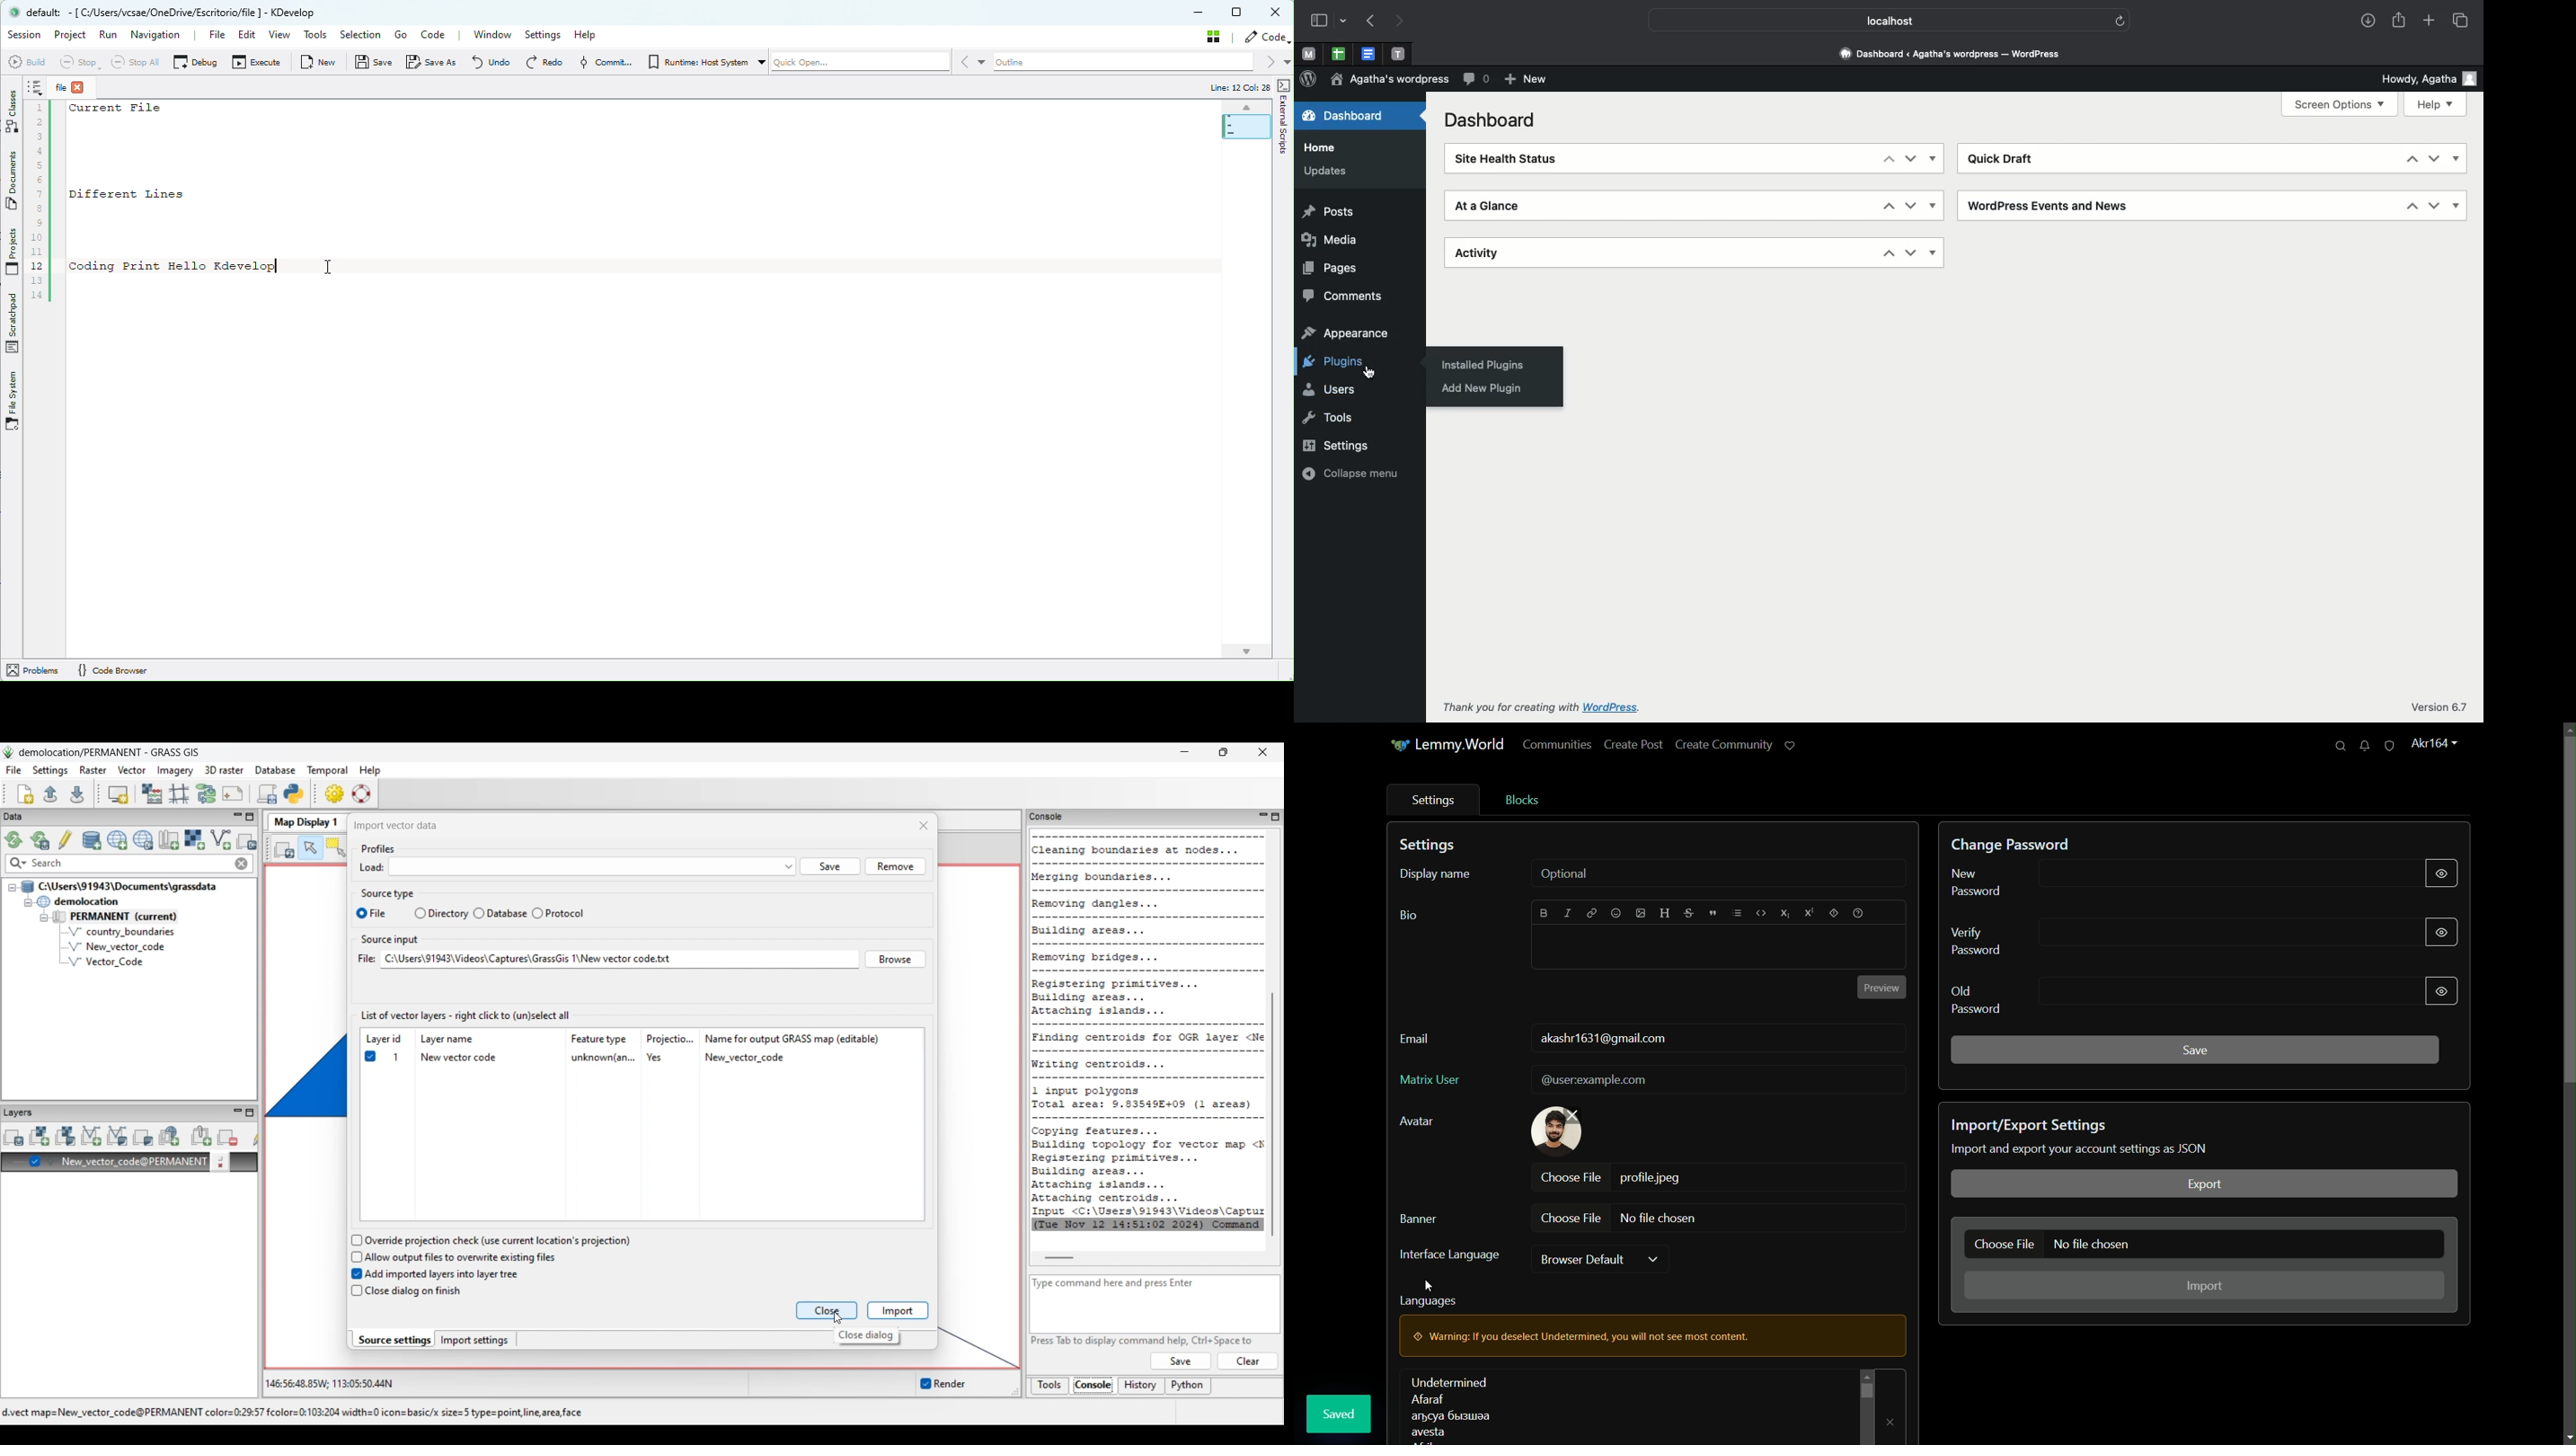  Describe the element at coordinates (1934, 252) in the screenshot. I see `Show` at that location.